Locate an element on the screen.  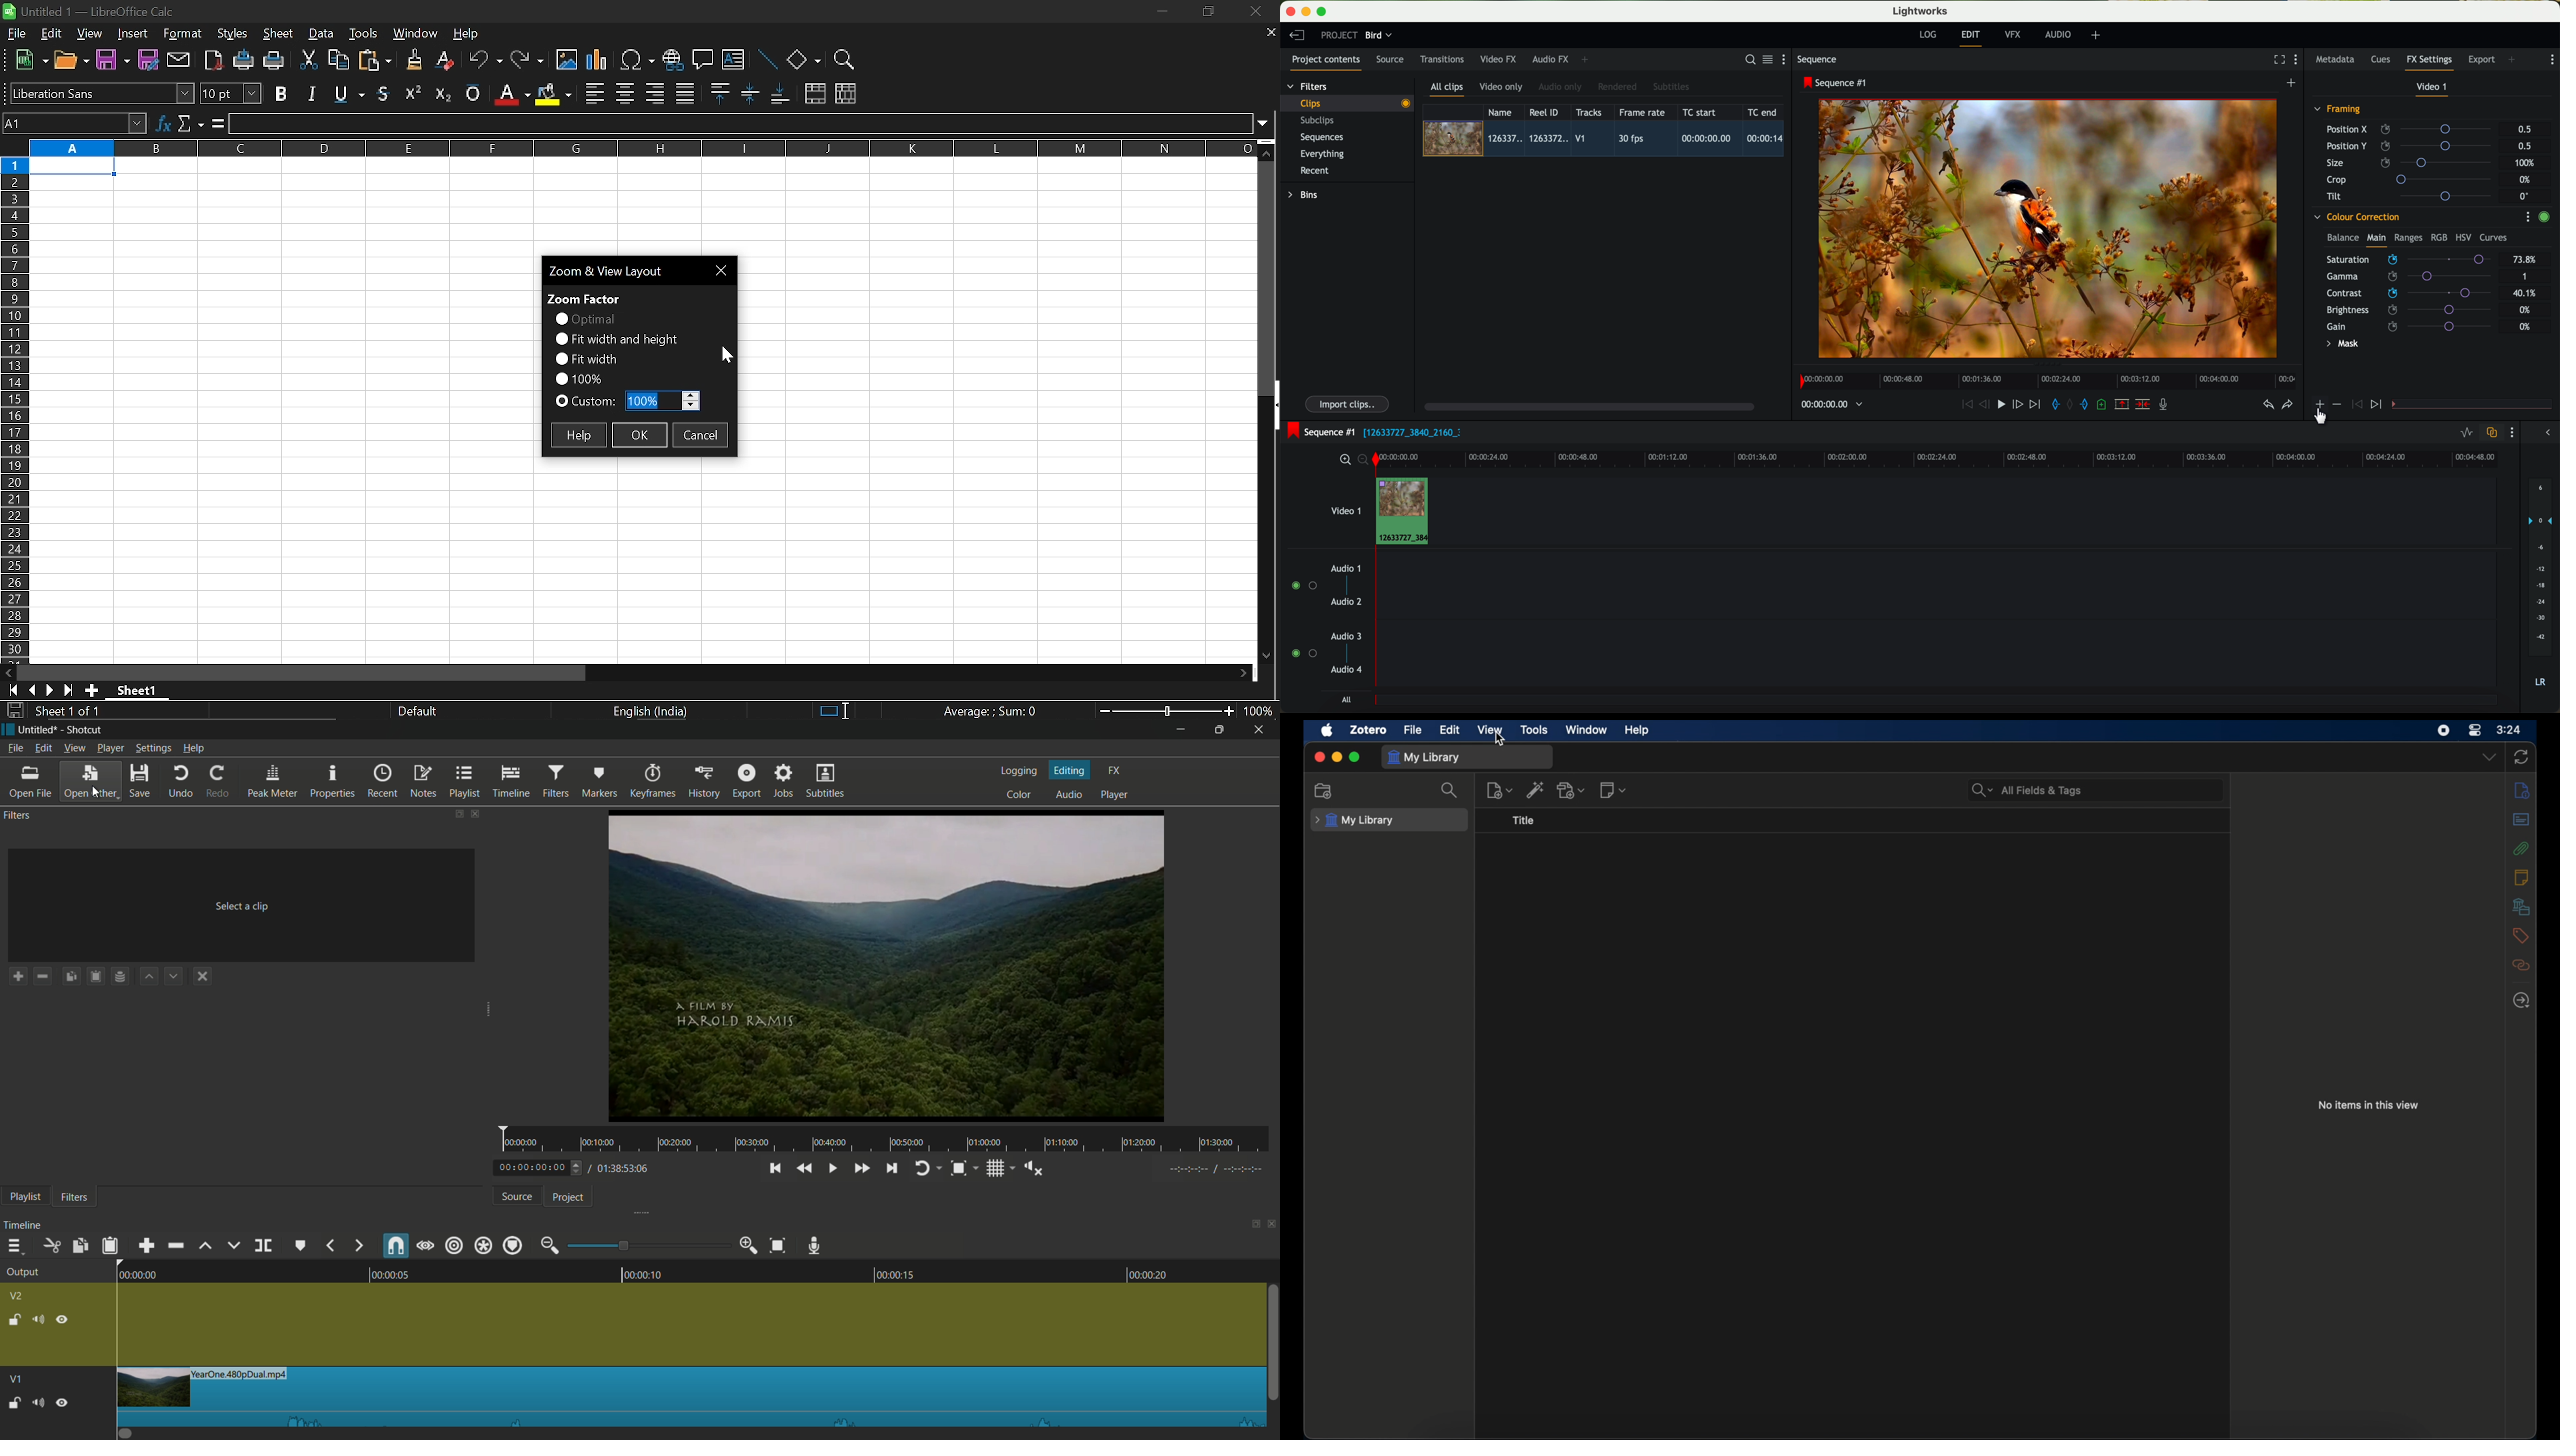
edit menu is located at coordinates (43, 748).